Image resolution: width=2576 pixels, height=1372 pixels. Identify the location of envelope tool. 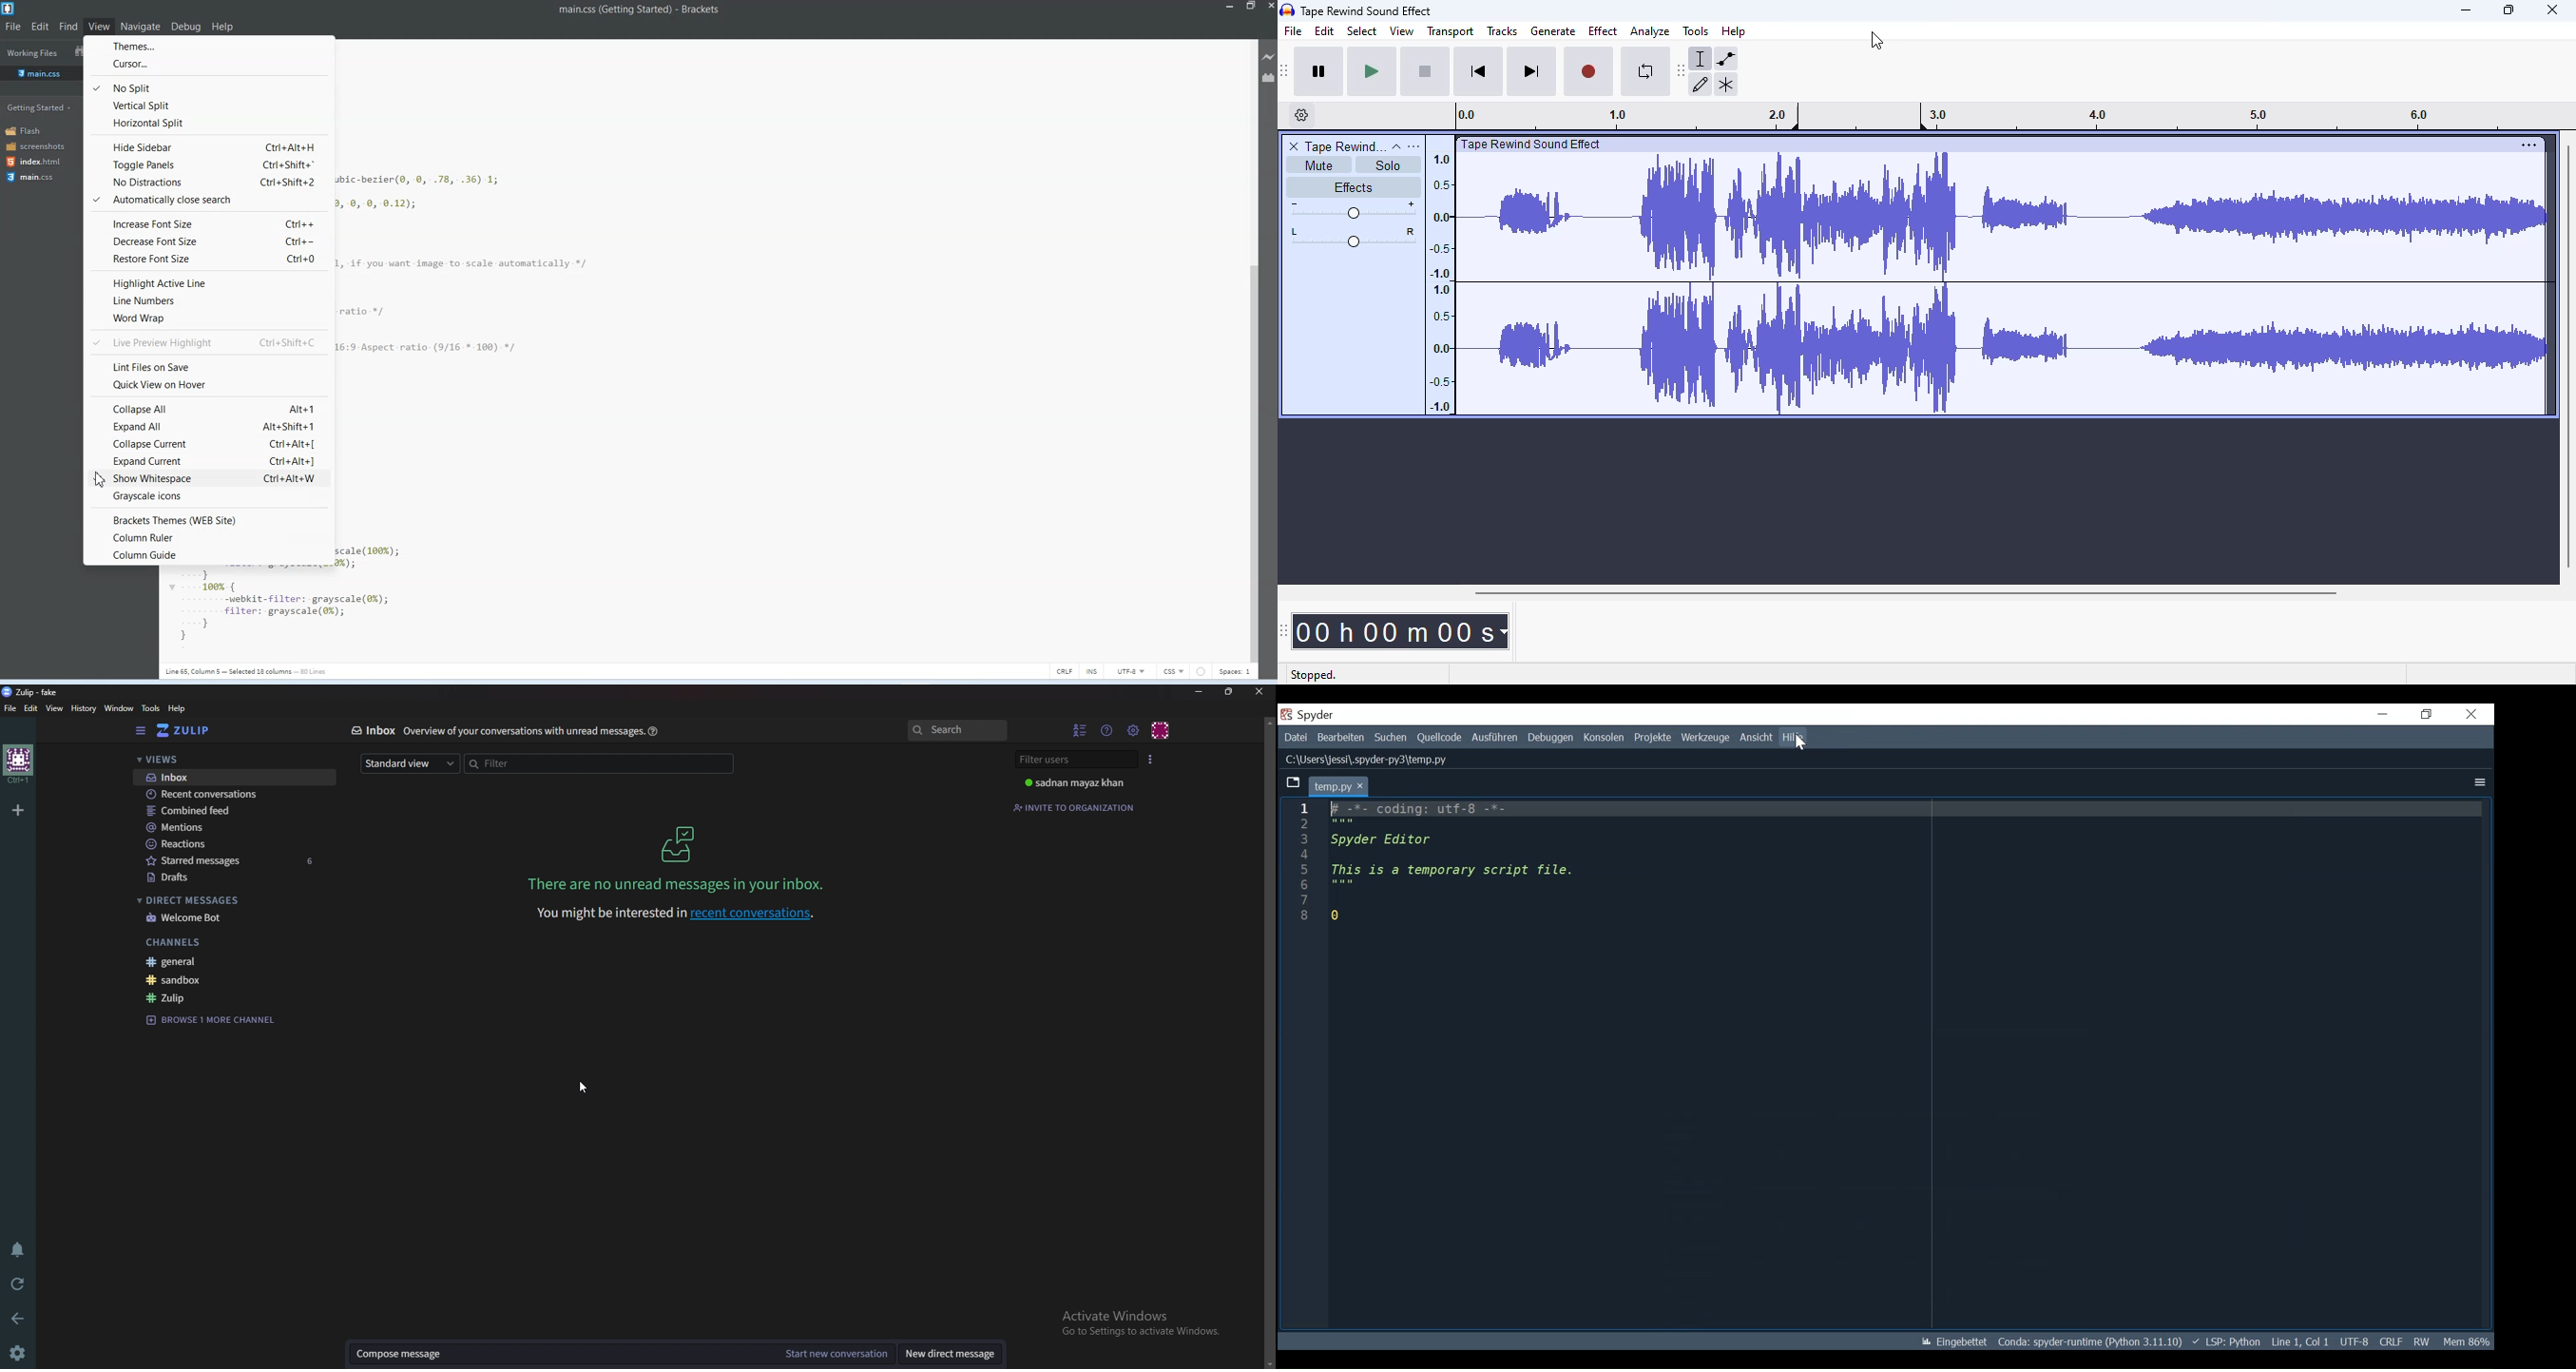
(1726, 59).